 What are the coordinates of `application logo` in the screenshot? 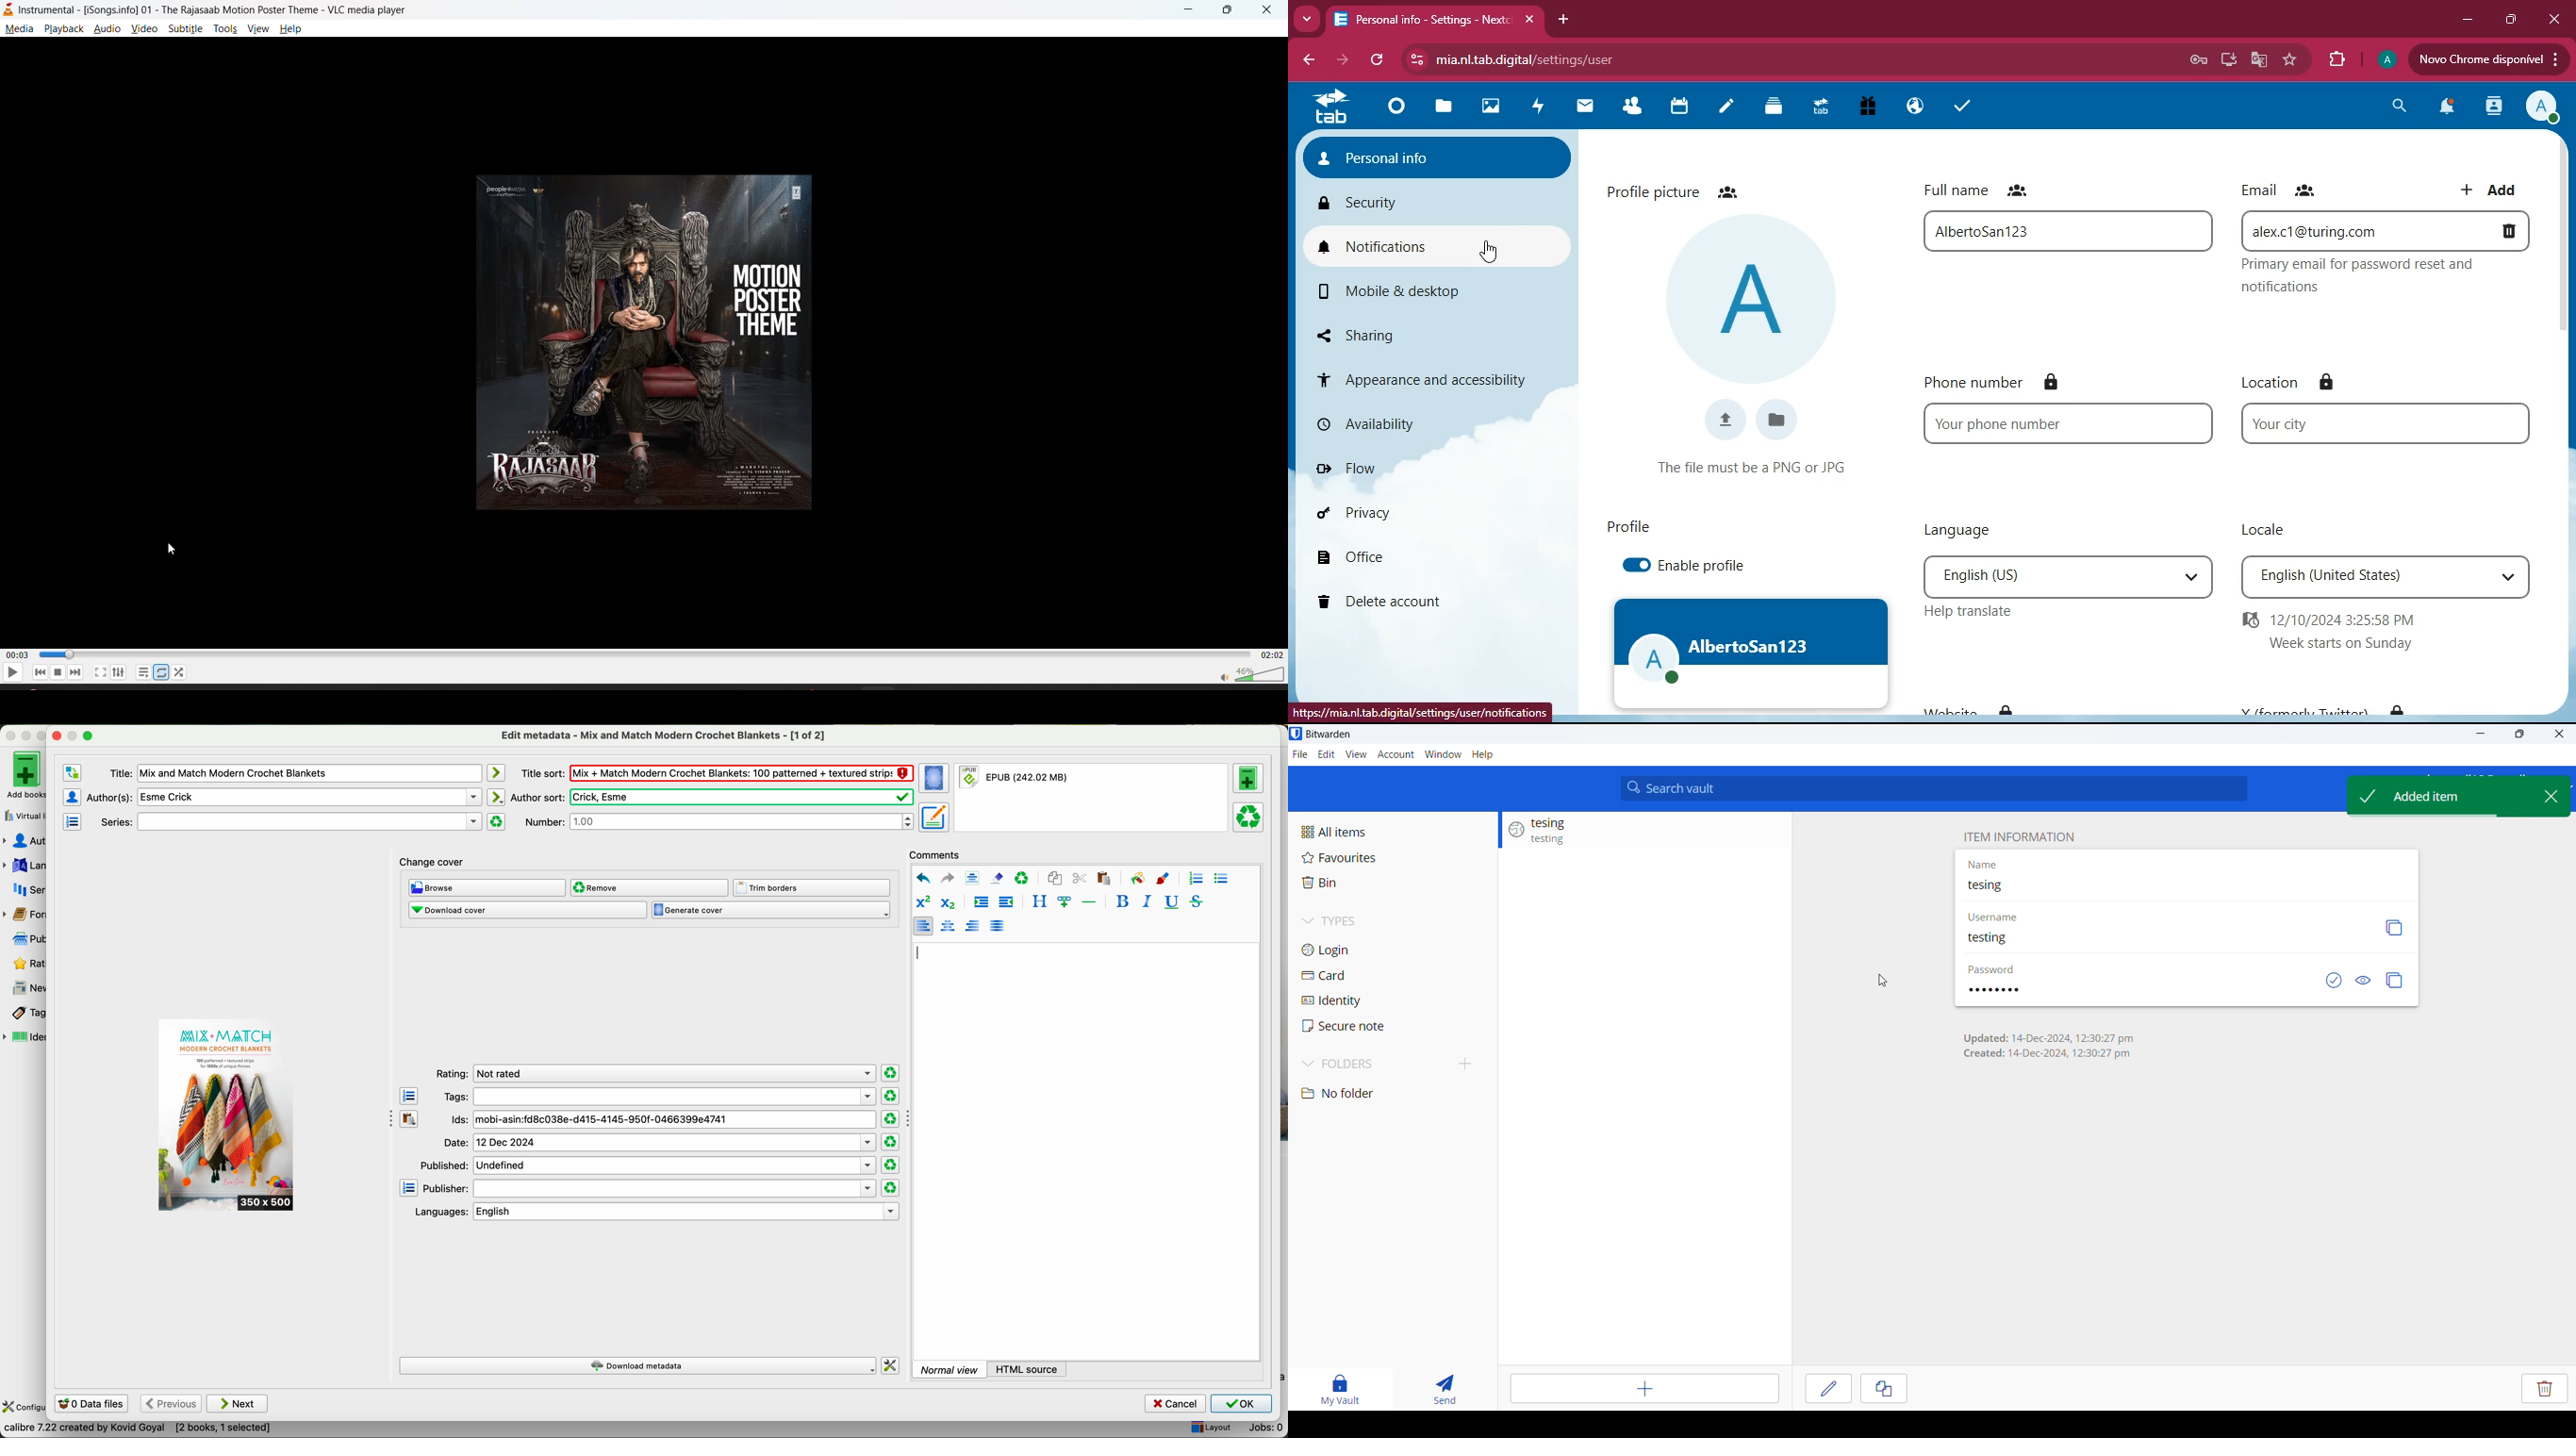 It's located at (1297, 734).